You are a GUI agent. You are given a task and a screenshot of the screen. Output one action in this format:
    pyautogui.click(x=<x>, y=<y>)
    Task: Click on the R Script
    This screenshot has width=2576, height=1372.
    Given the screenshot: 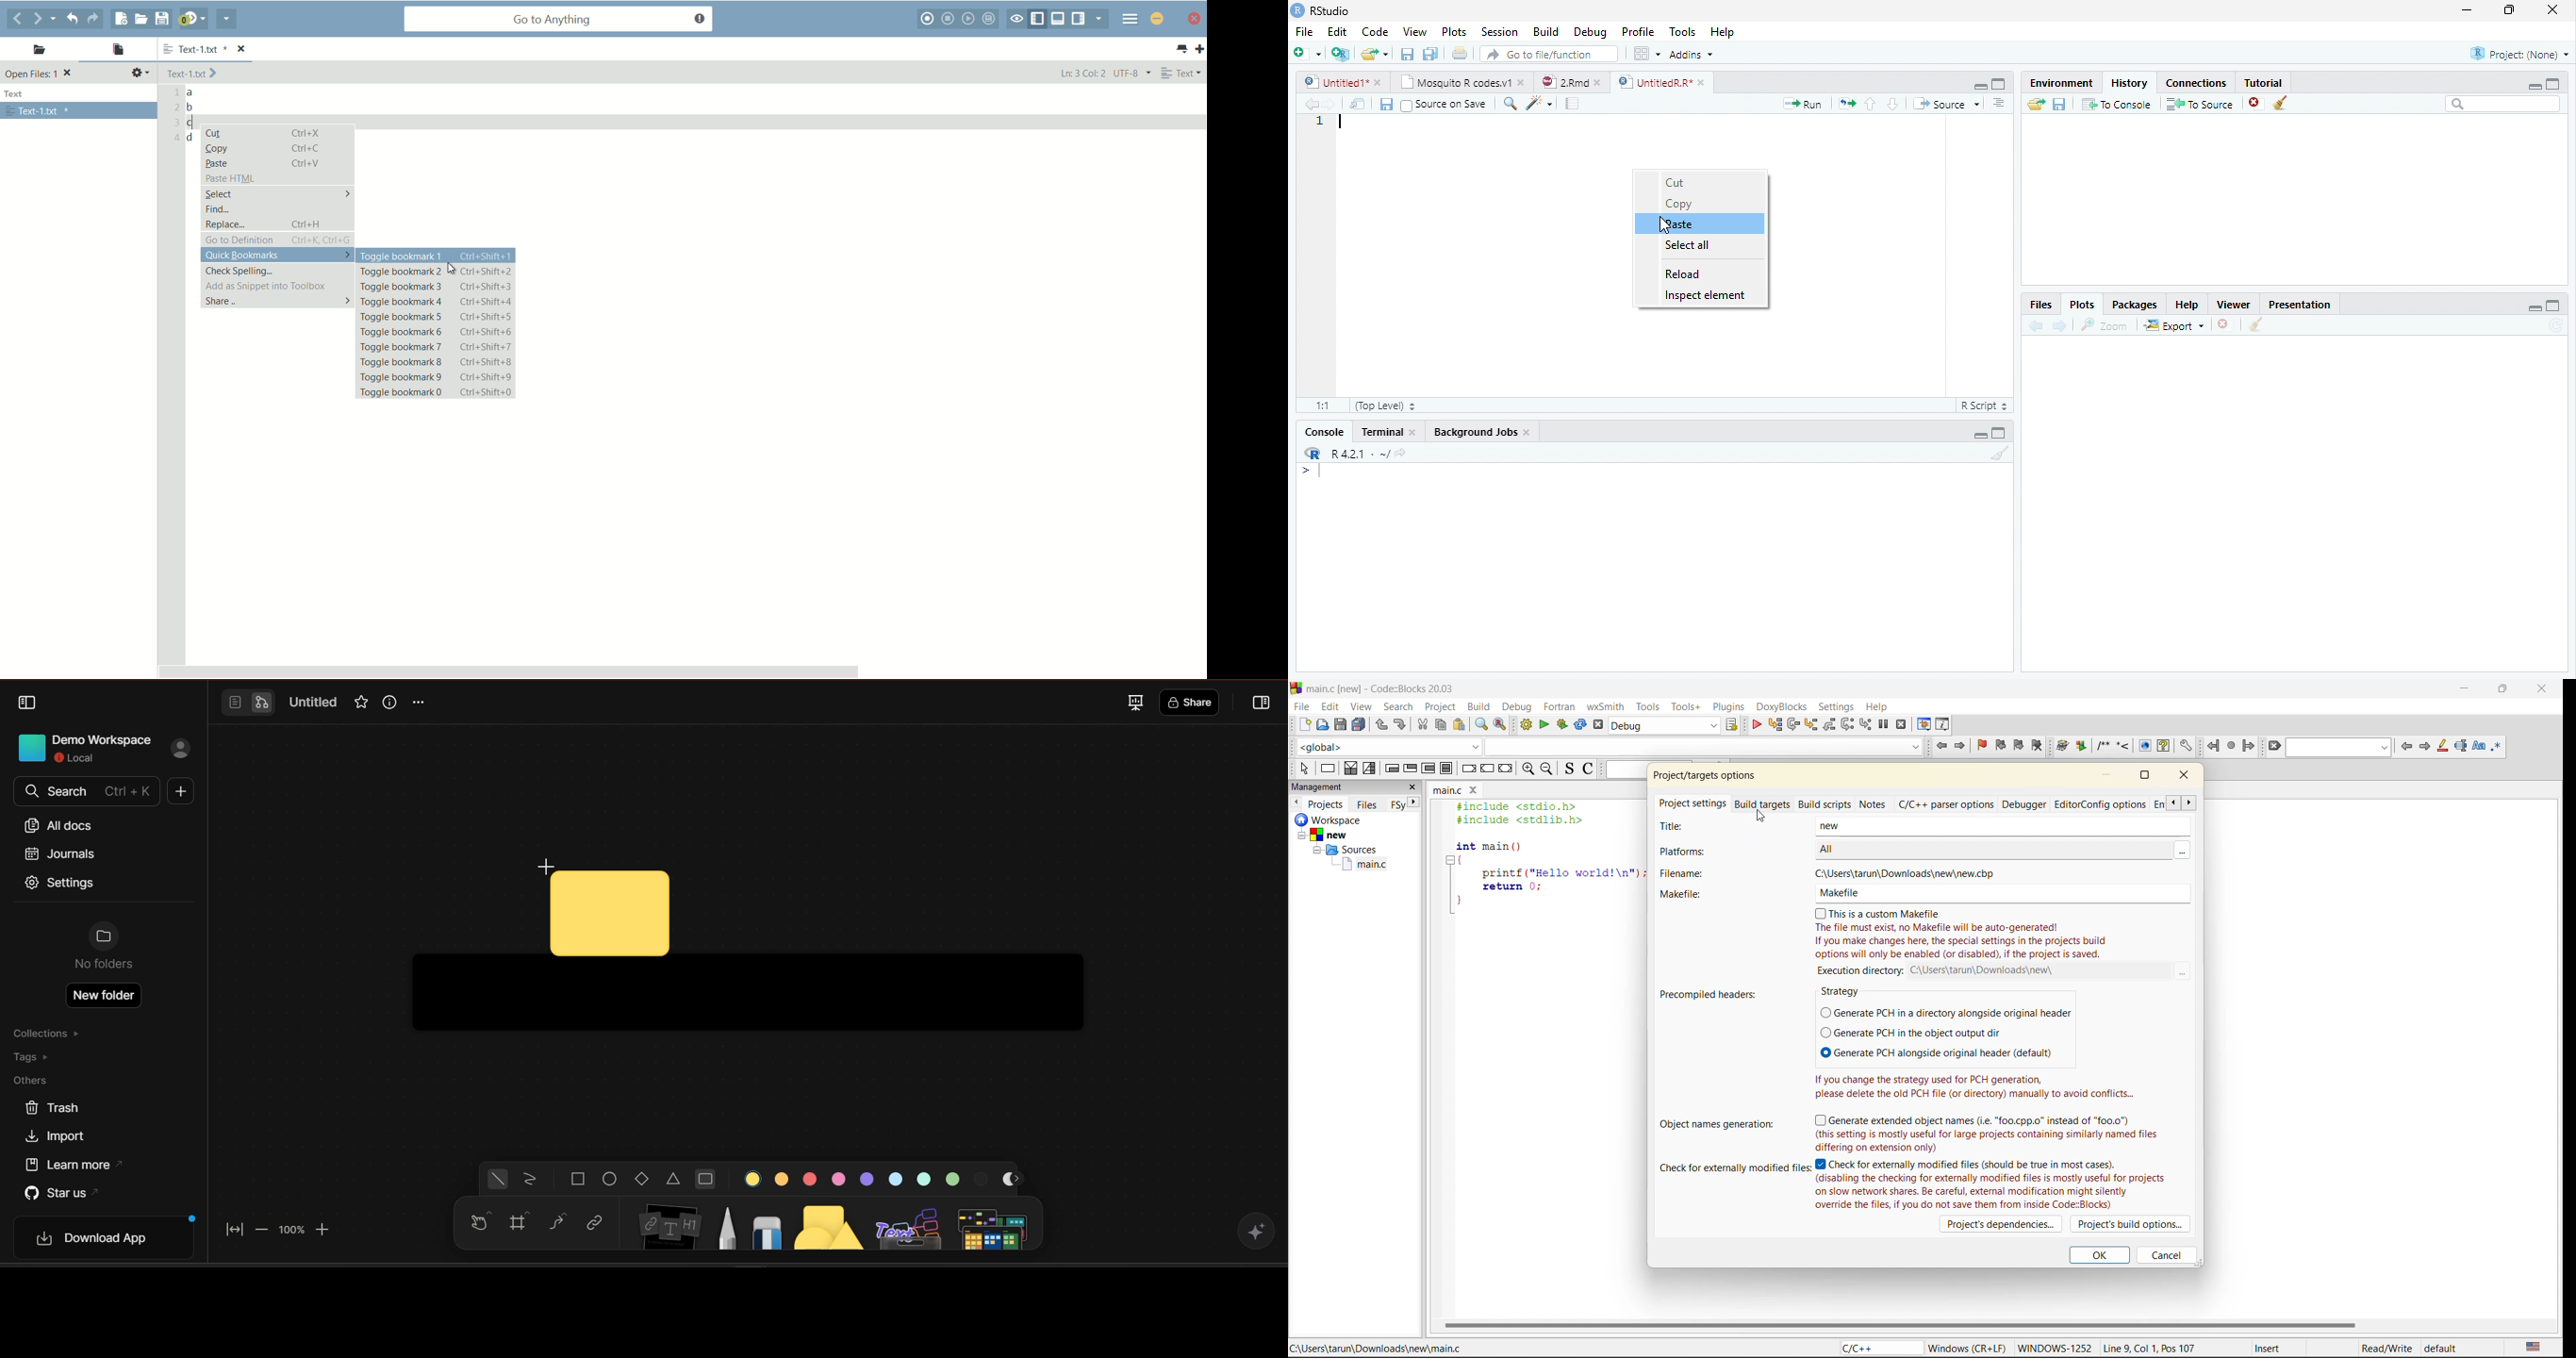 What is the action you would take?
    pyautogui.click(x=1985, y=406)
    